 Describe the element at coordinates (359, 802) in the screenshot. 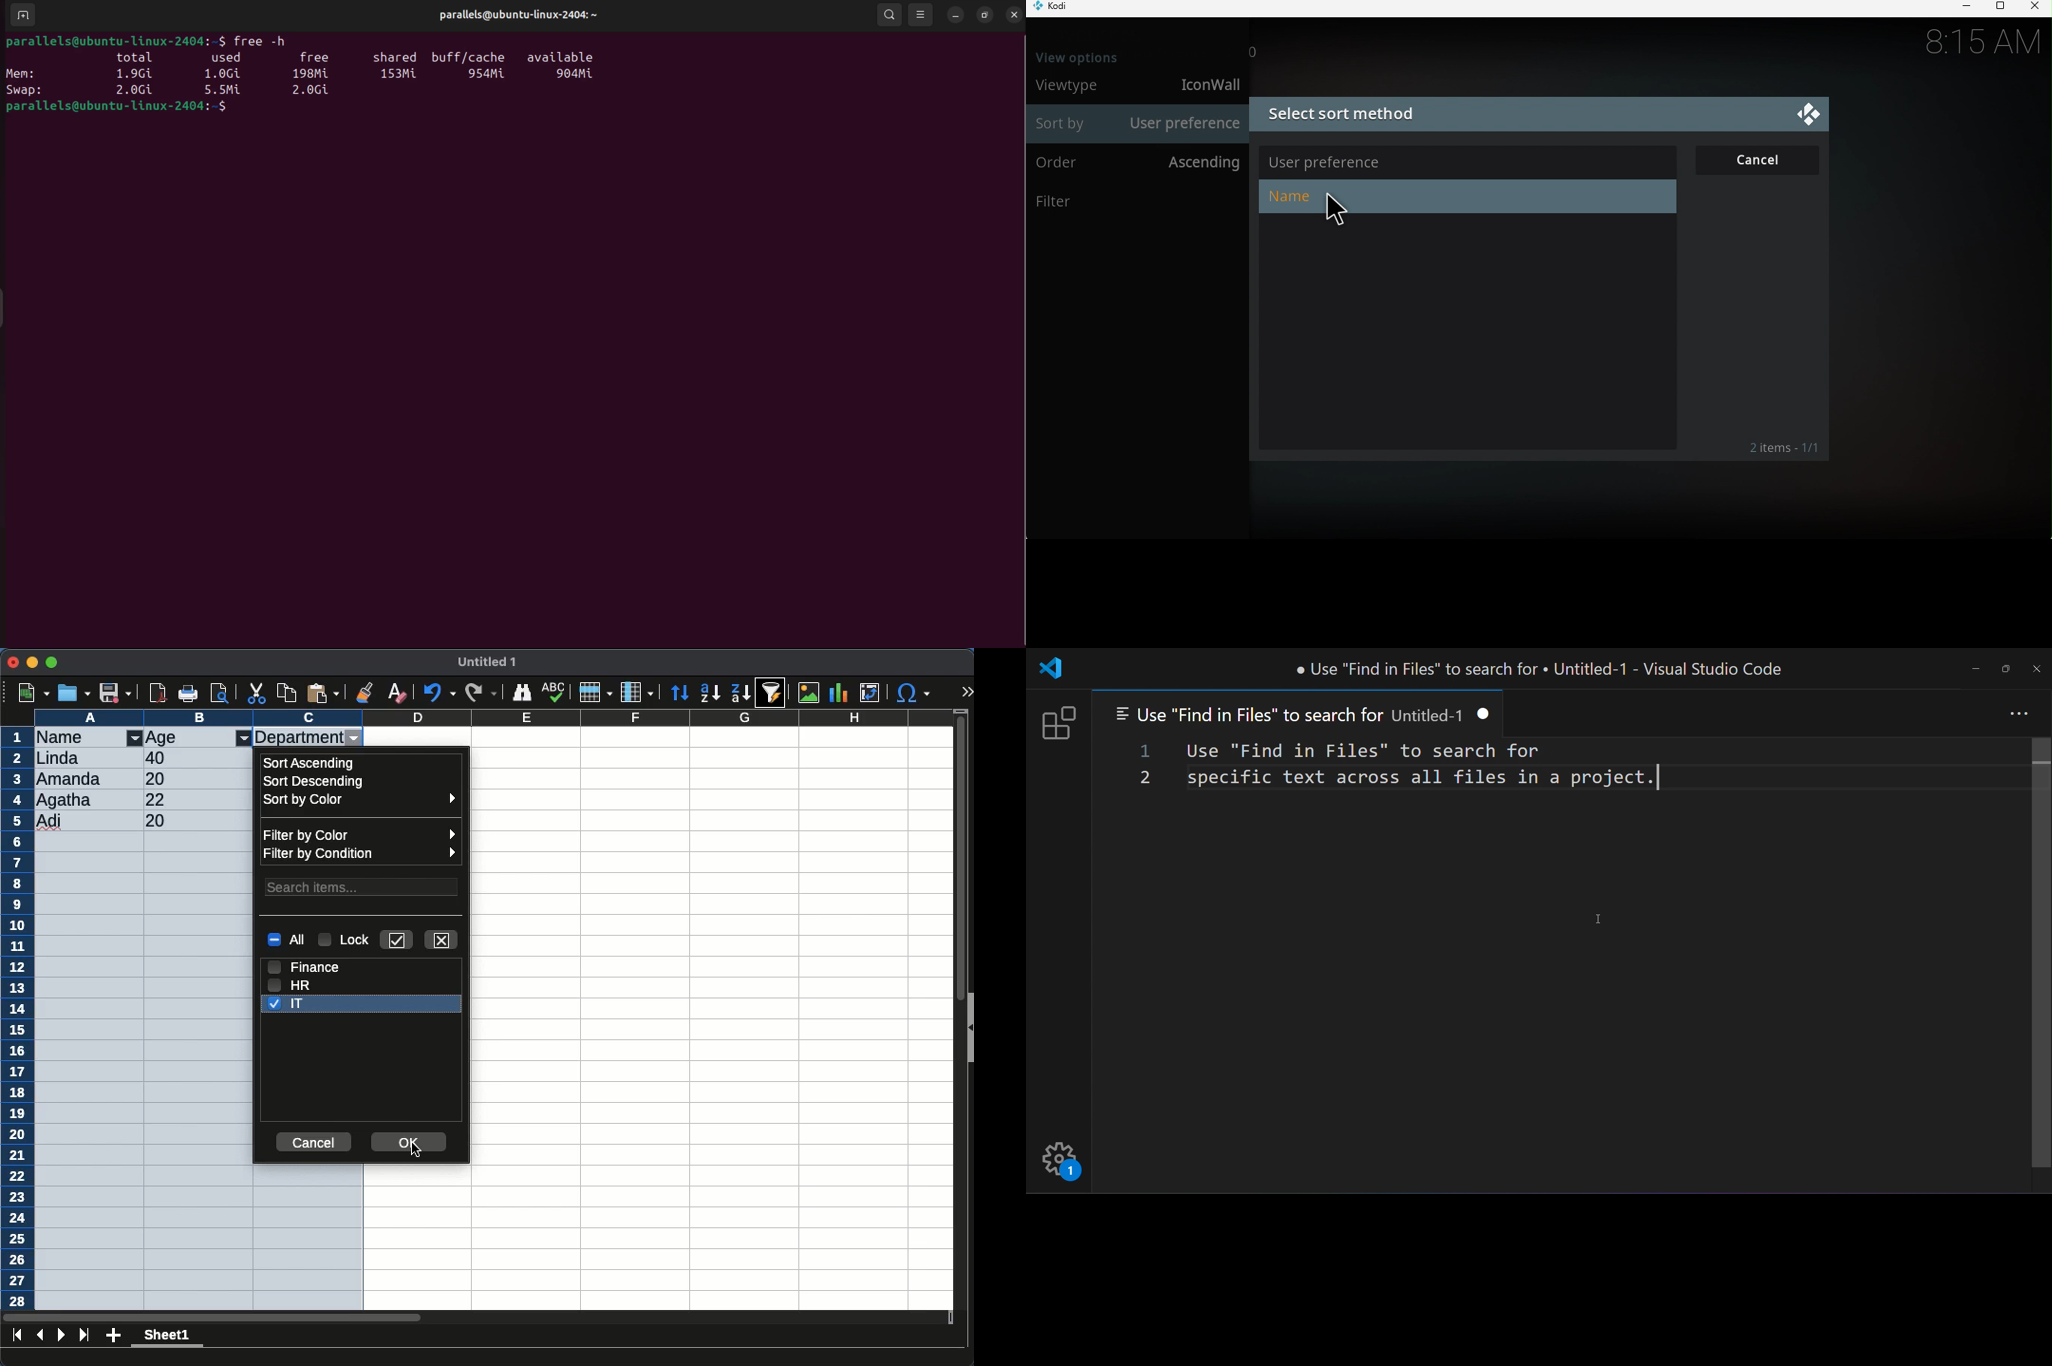

I see `sort by color` at that location.